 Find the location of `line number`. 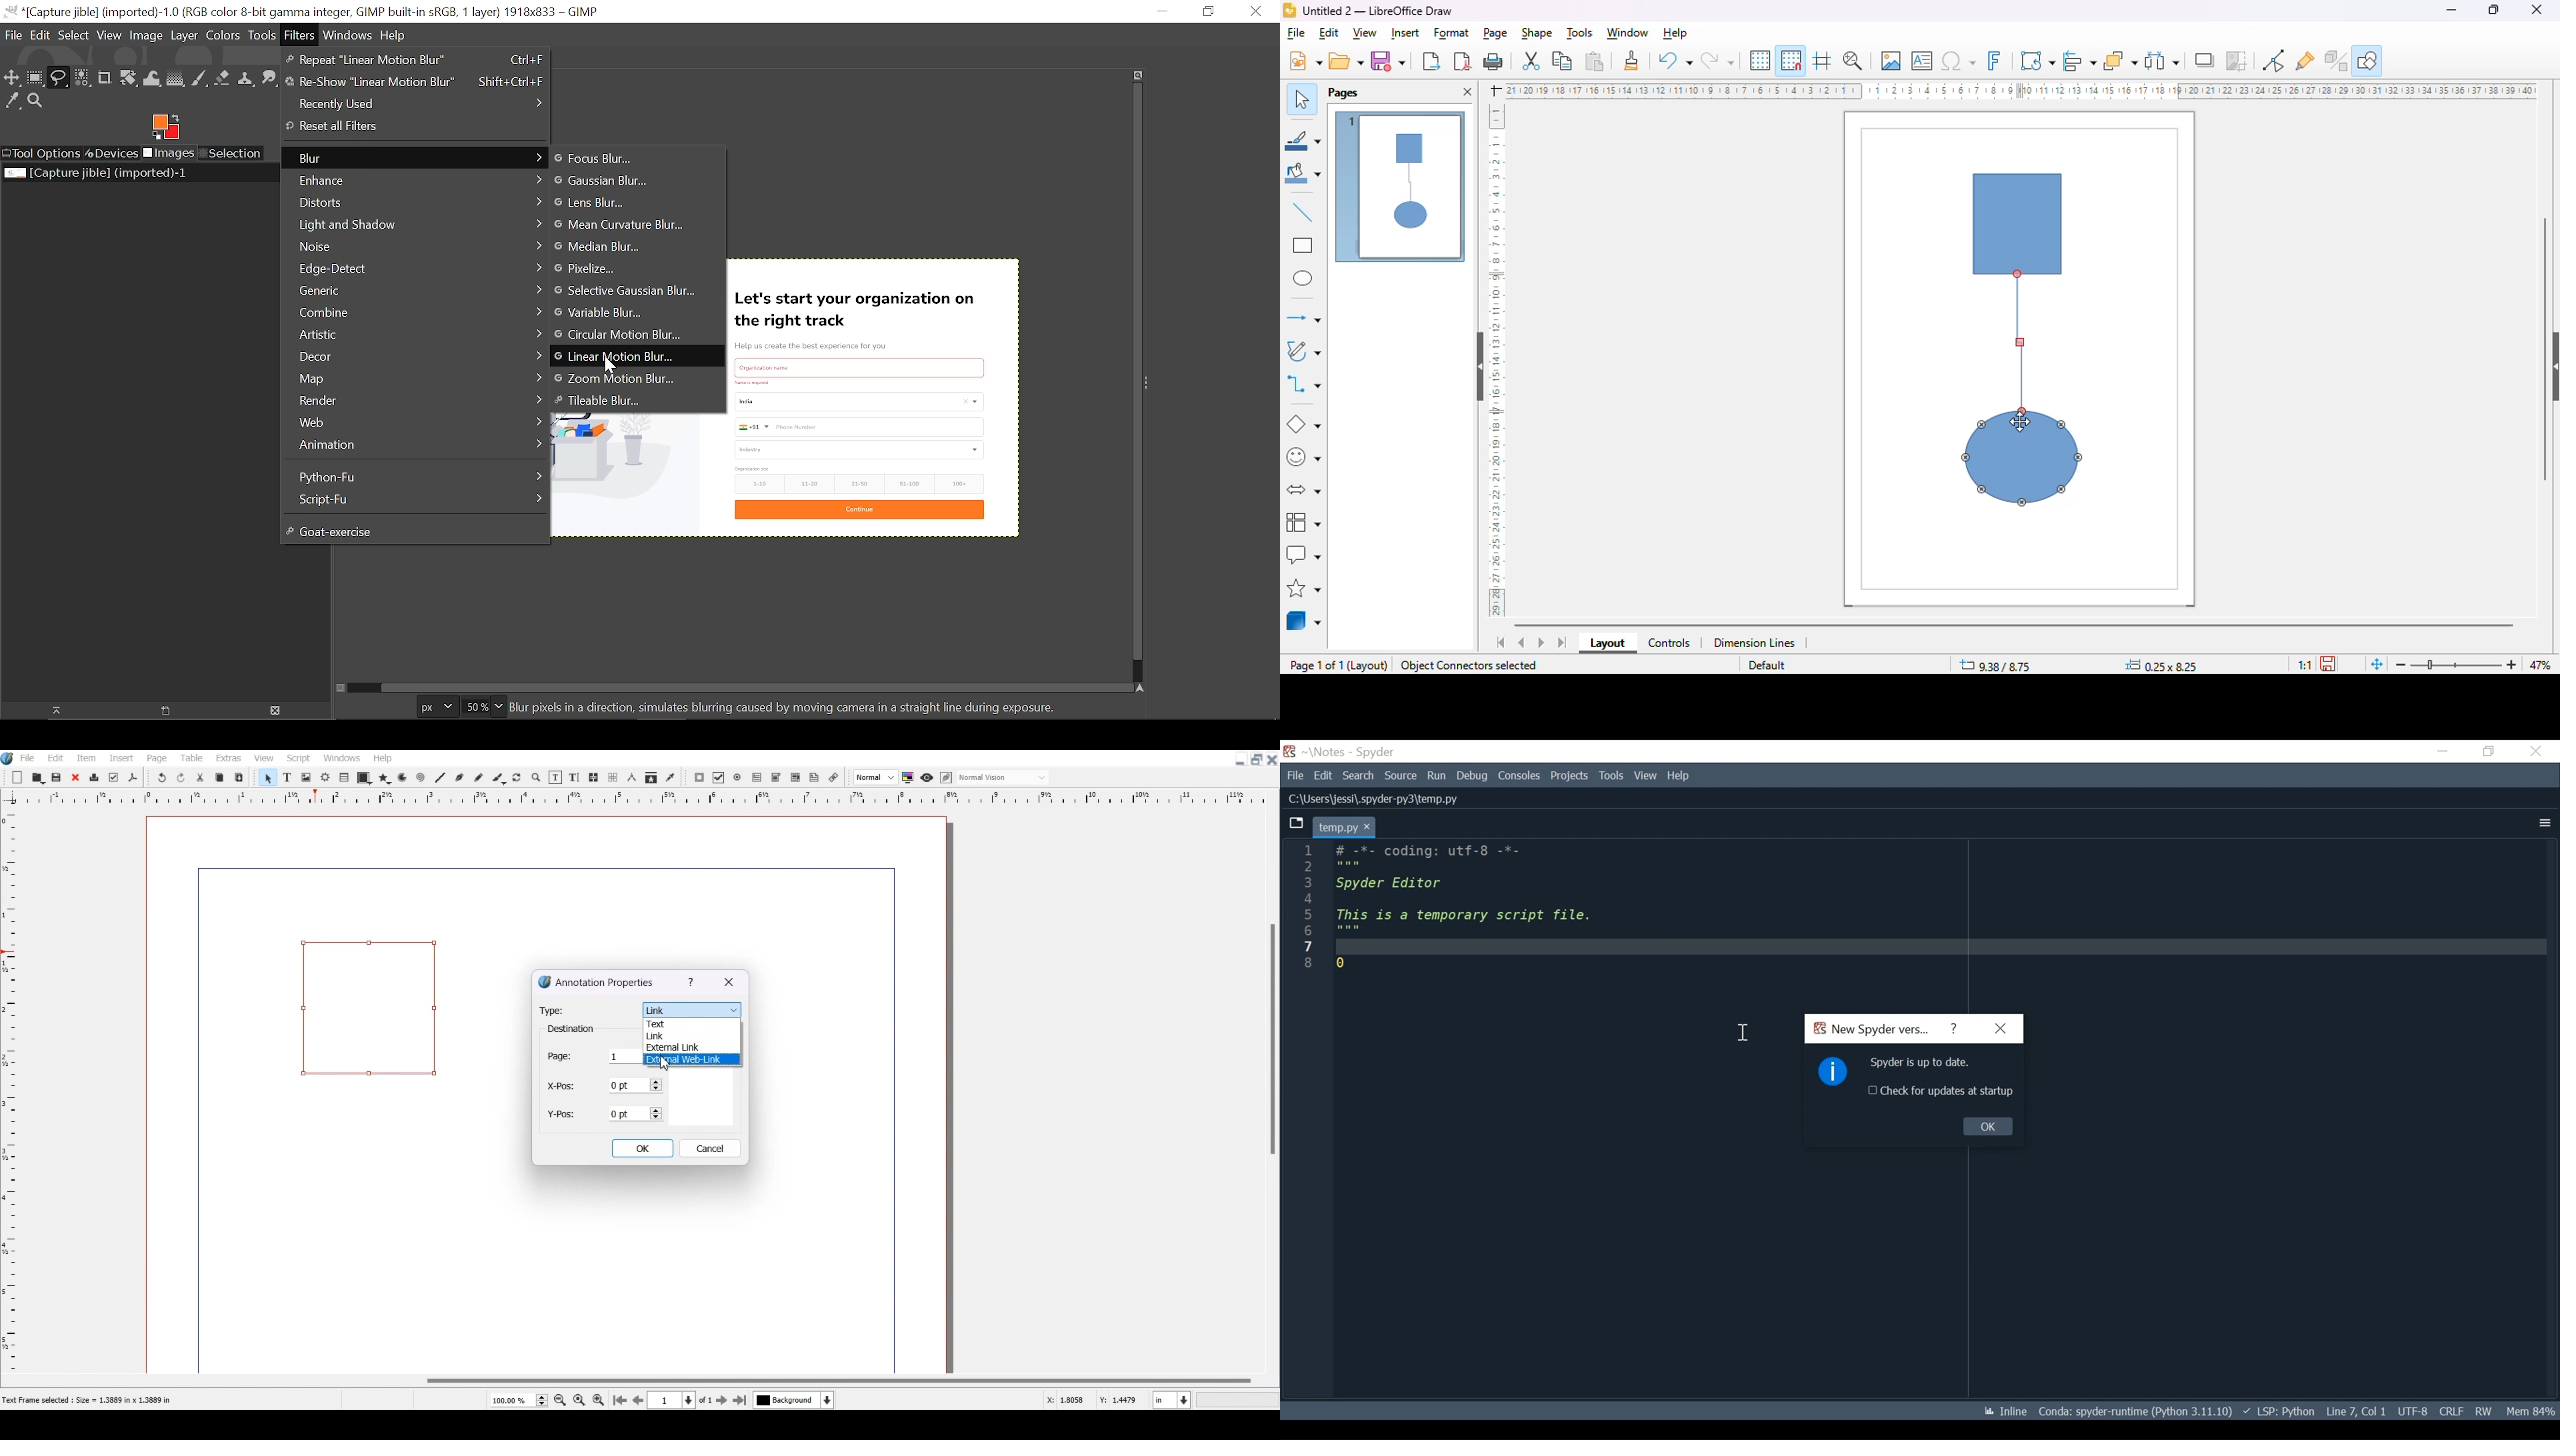

line number is located at coordinates (1307, 907).